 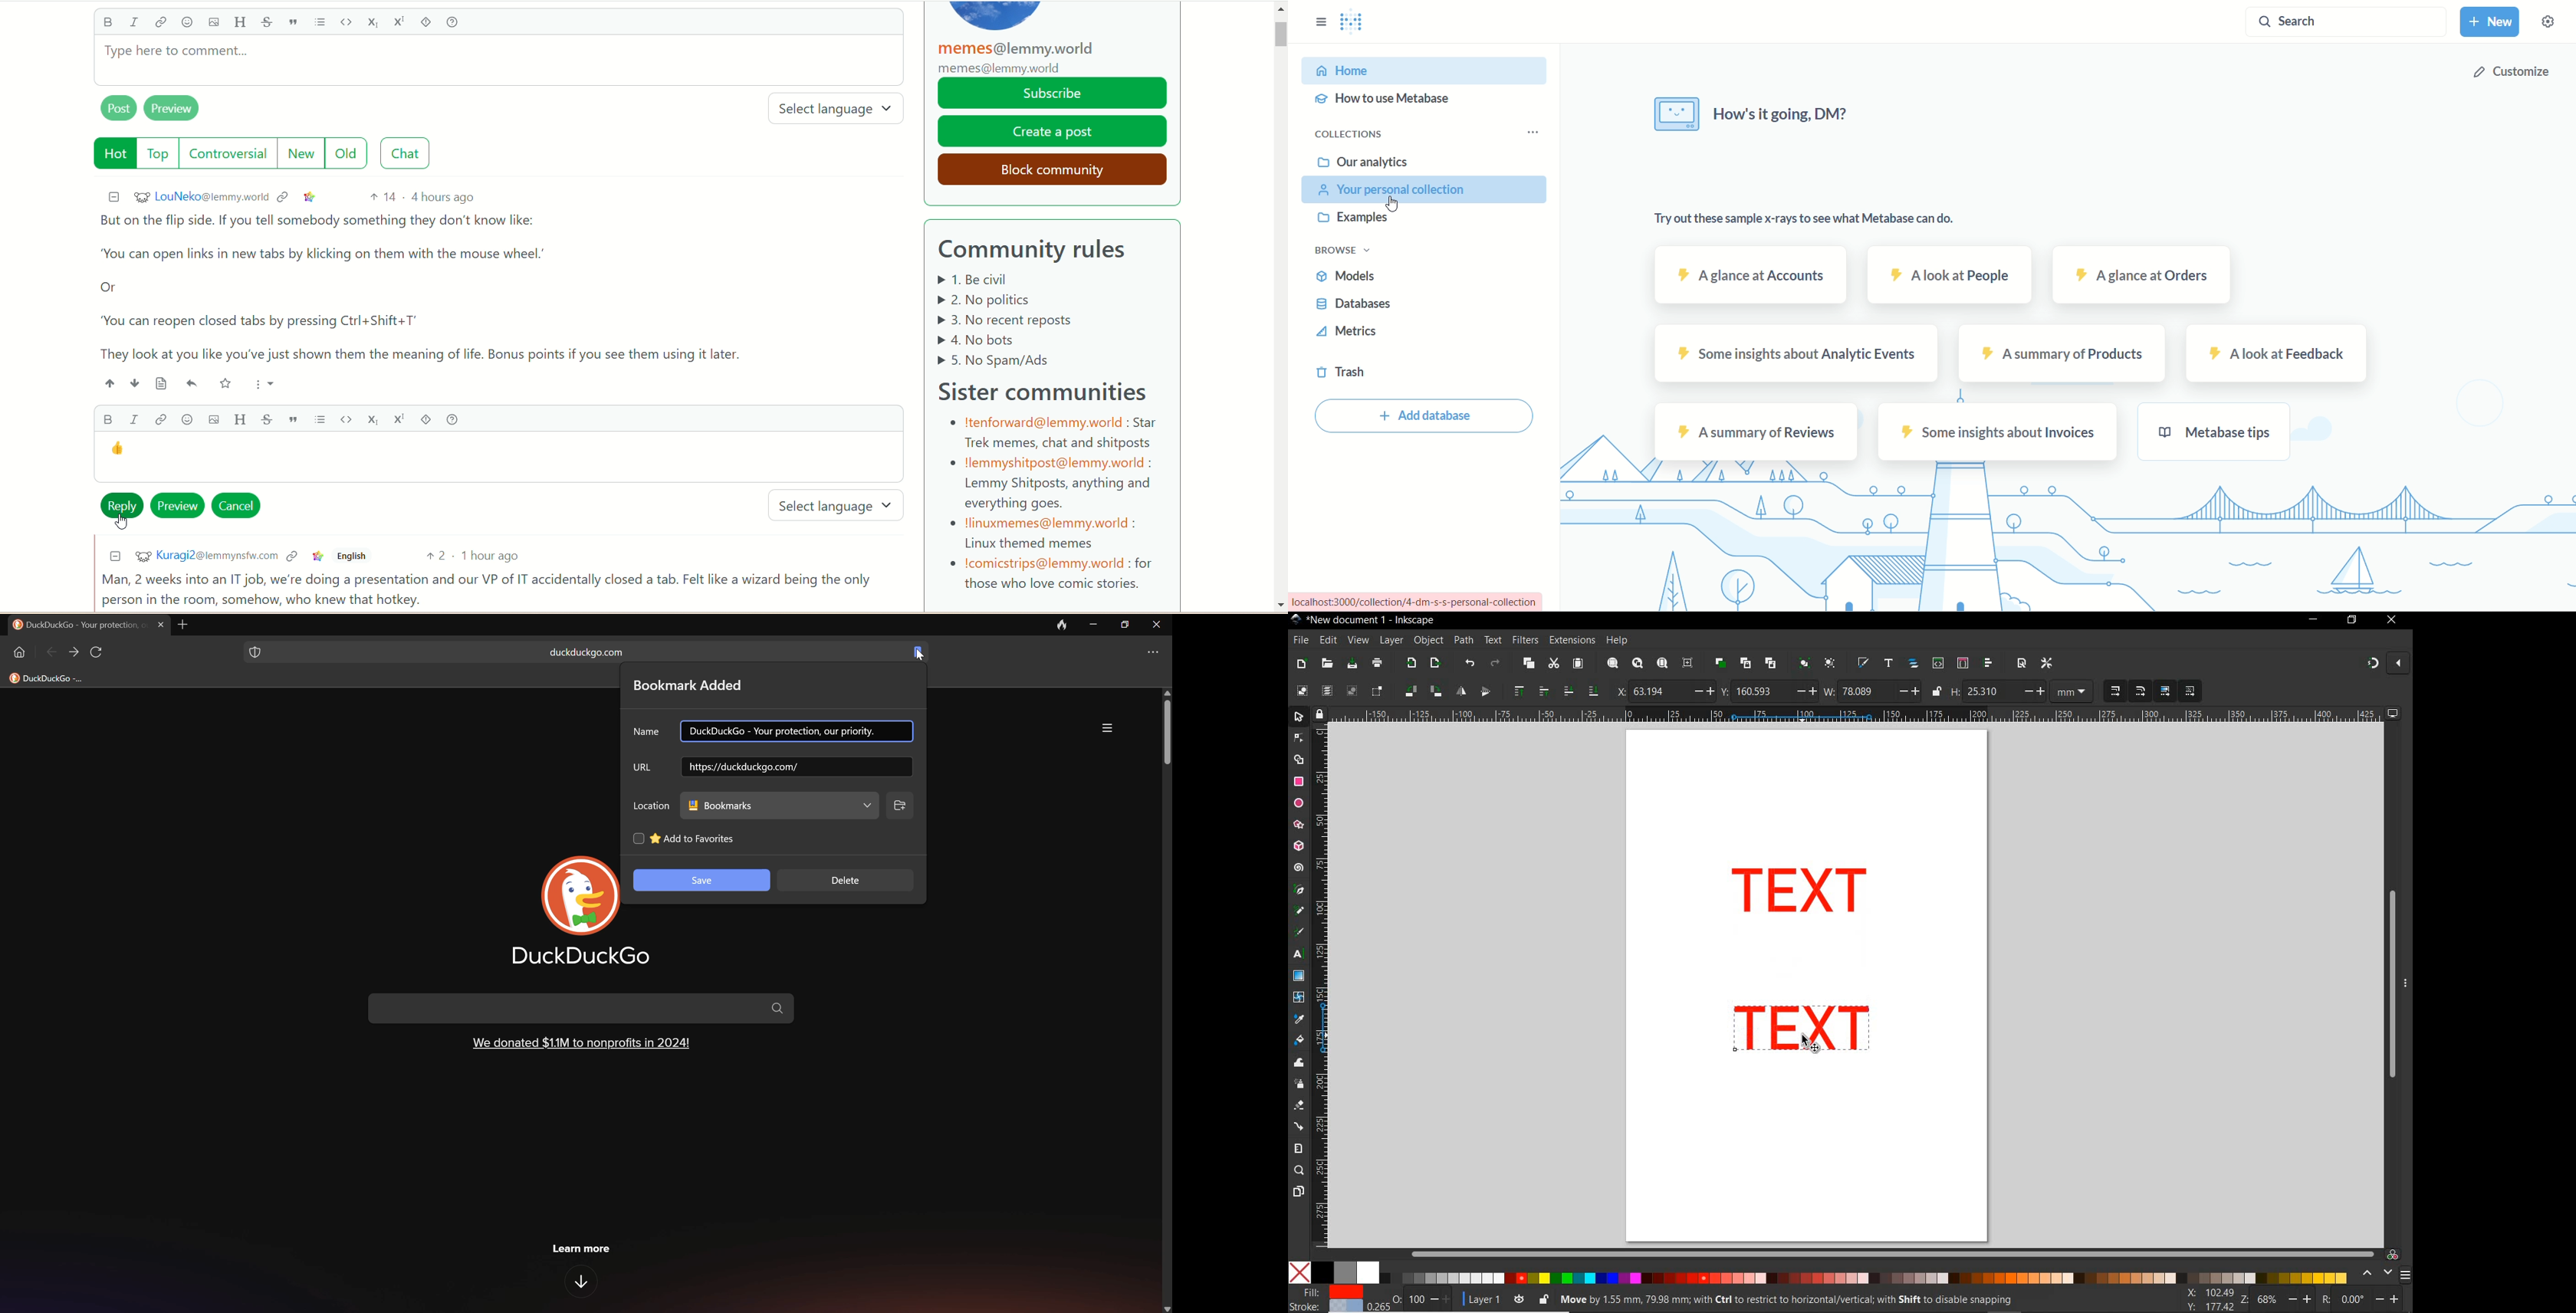 I want to click on Bookmarks, so click(x=721, y=805).